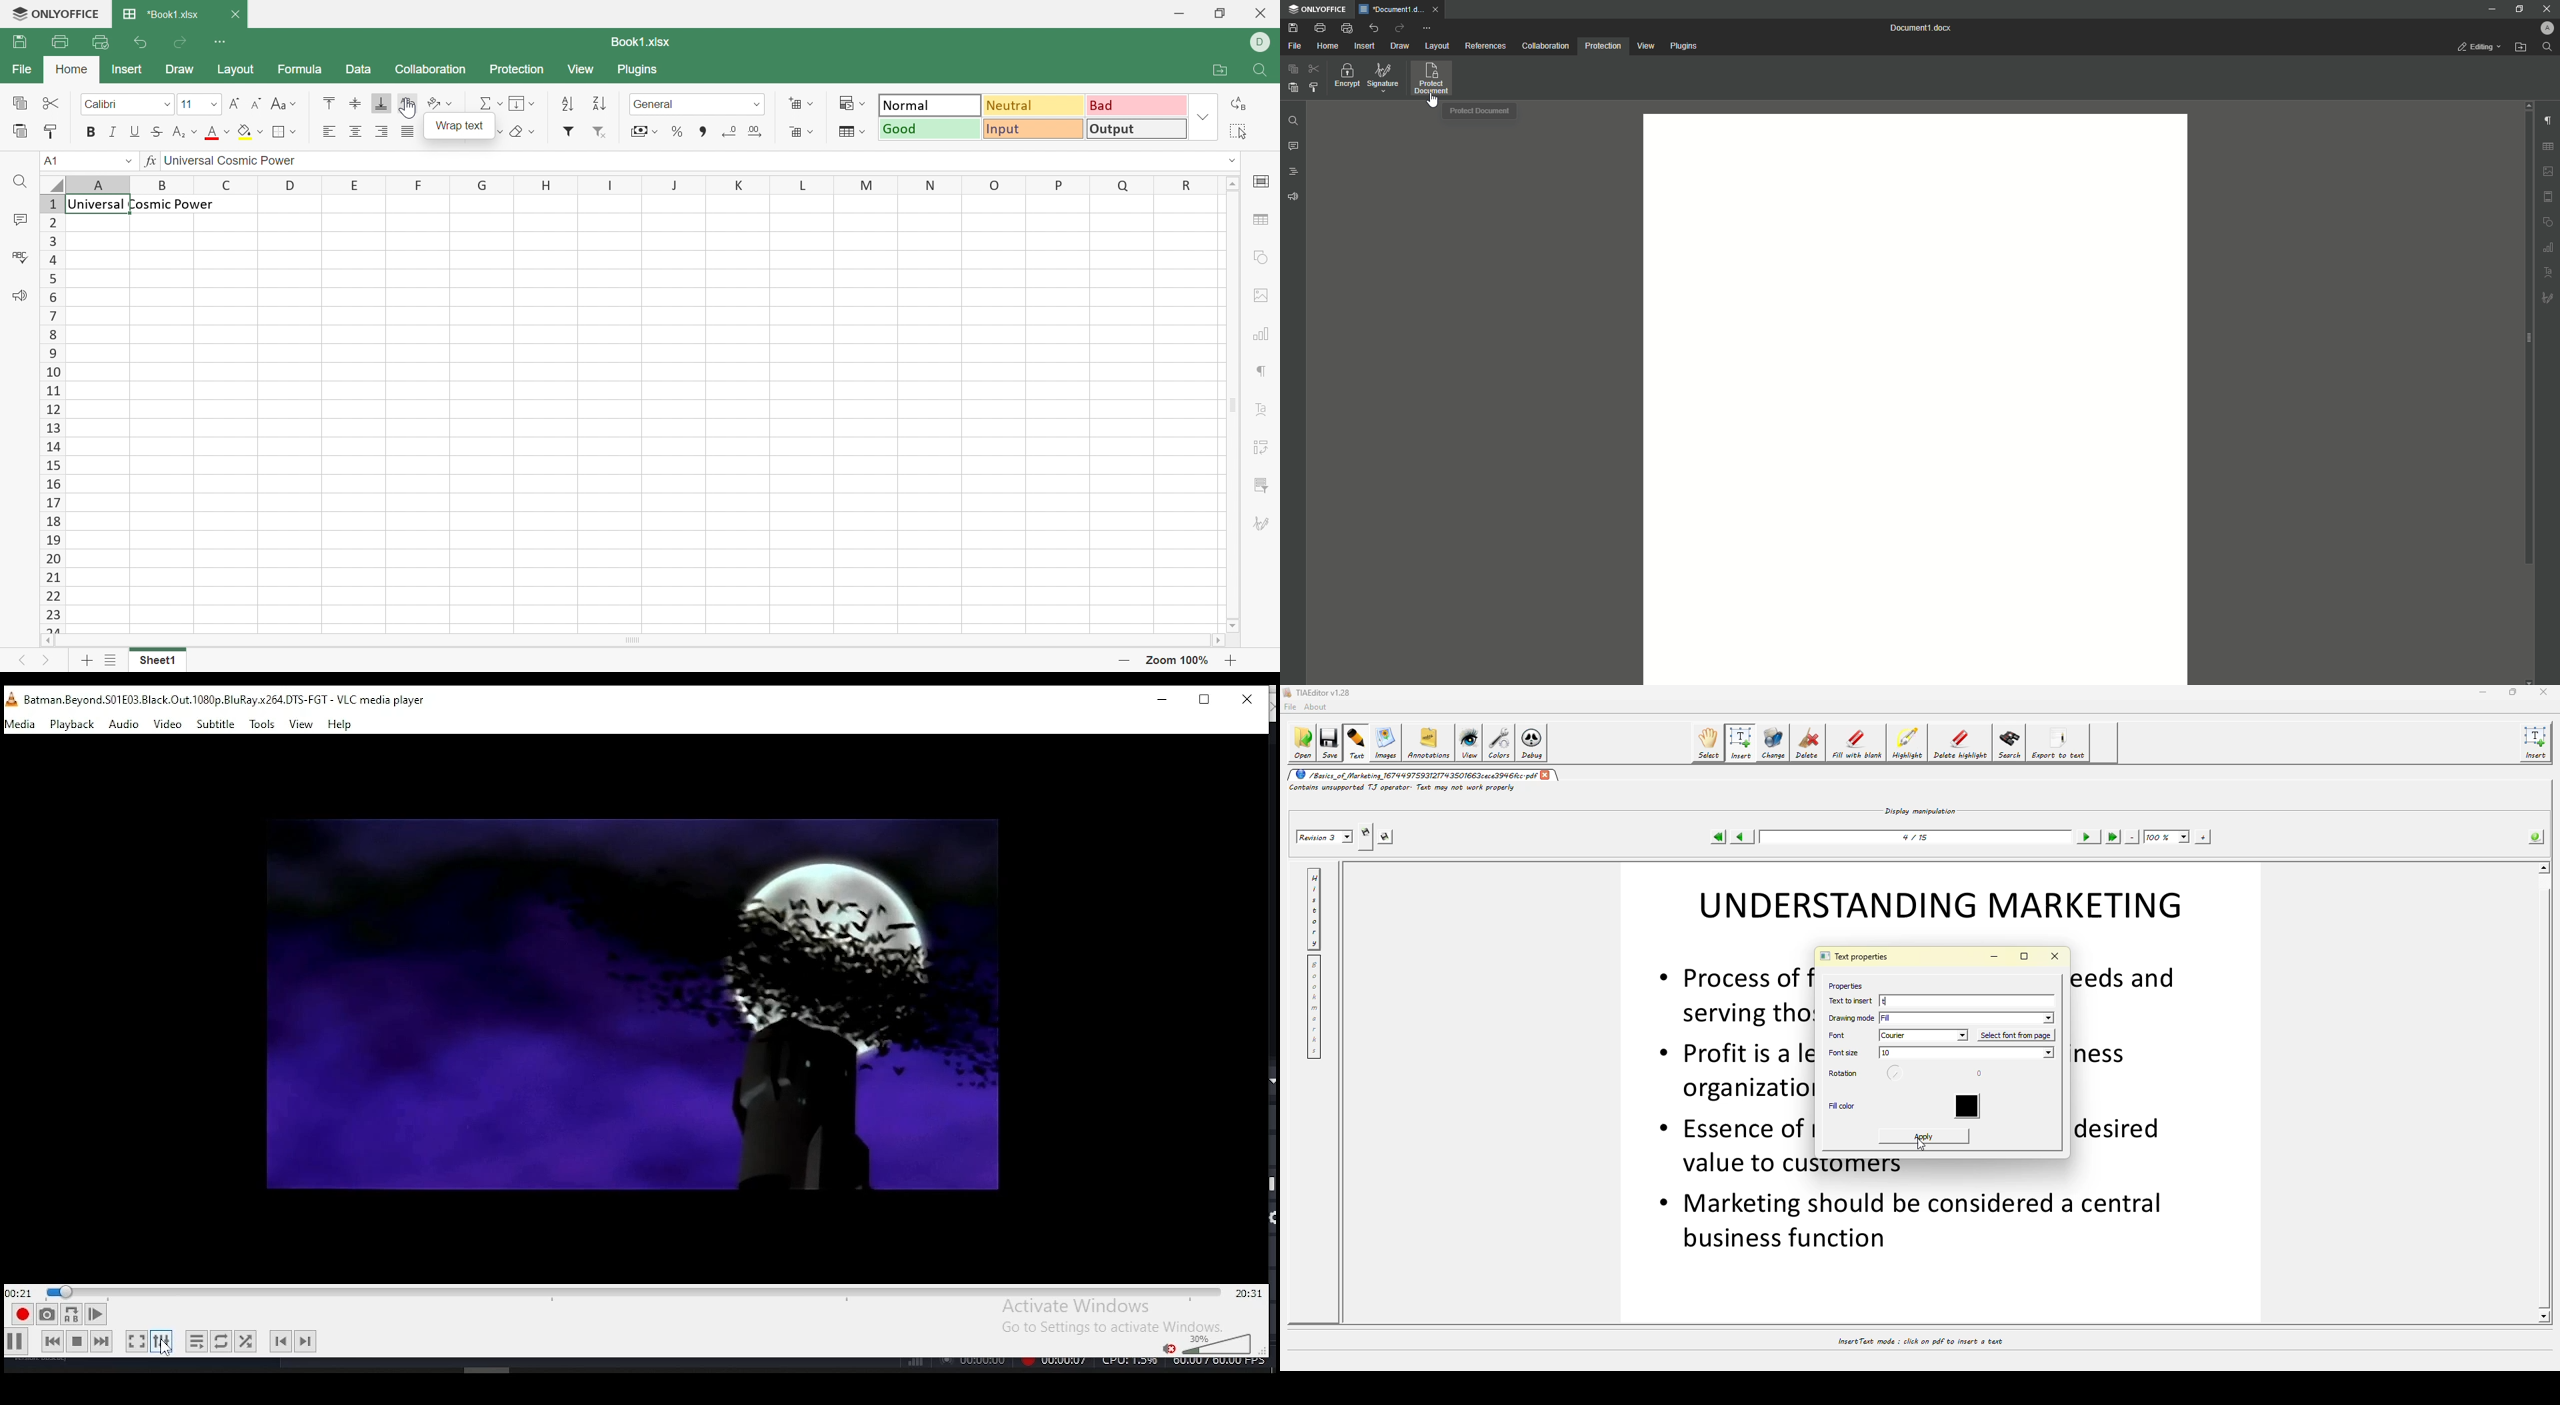  Describe the element at coordinates (1433, 101) in the screenshot. I see `Cursor` at that location.